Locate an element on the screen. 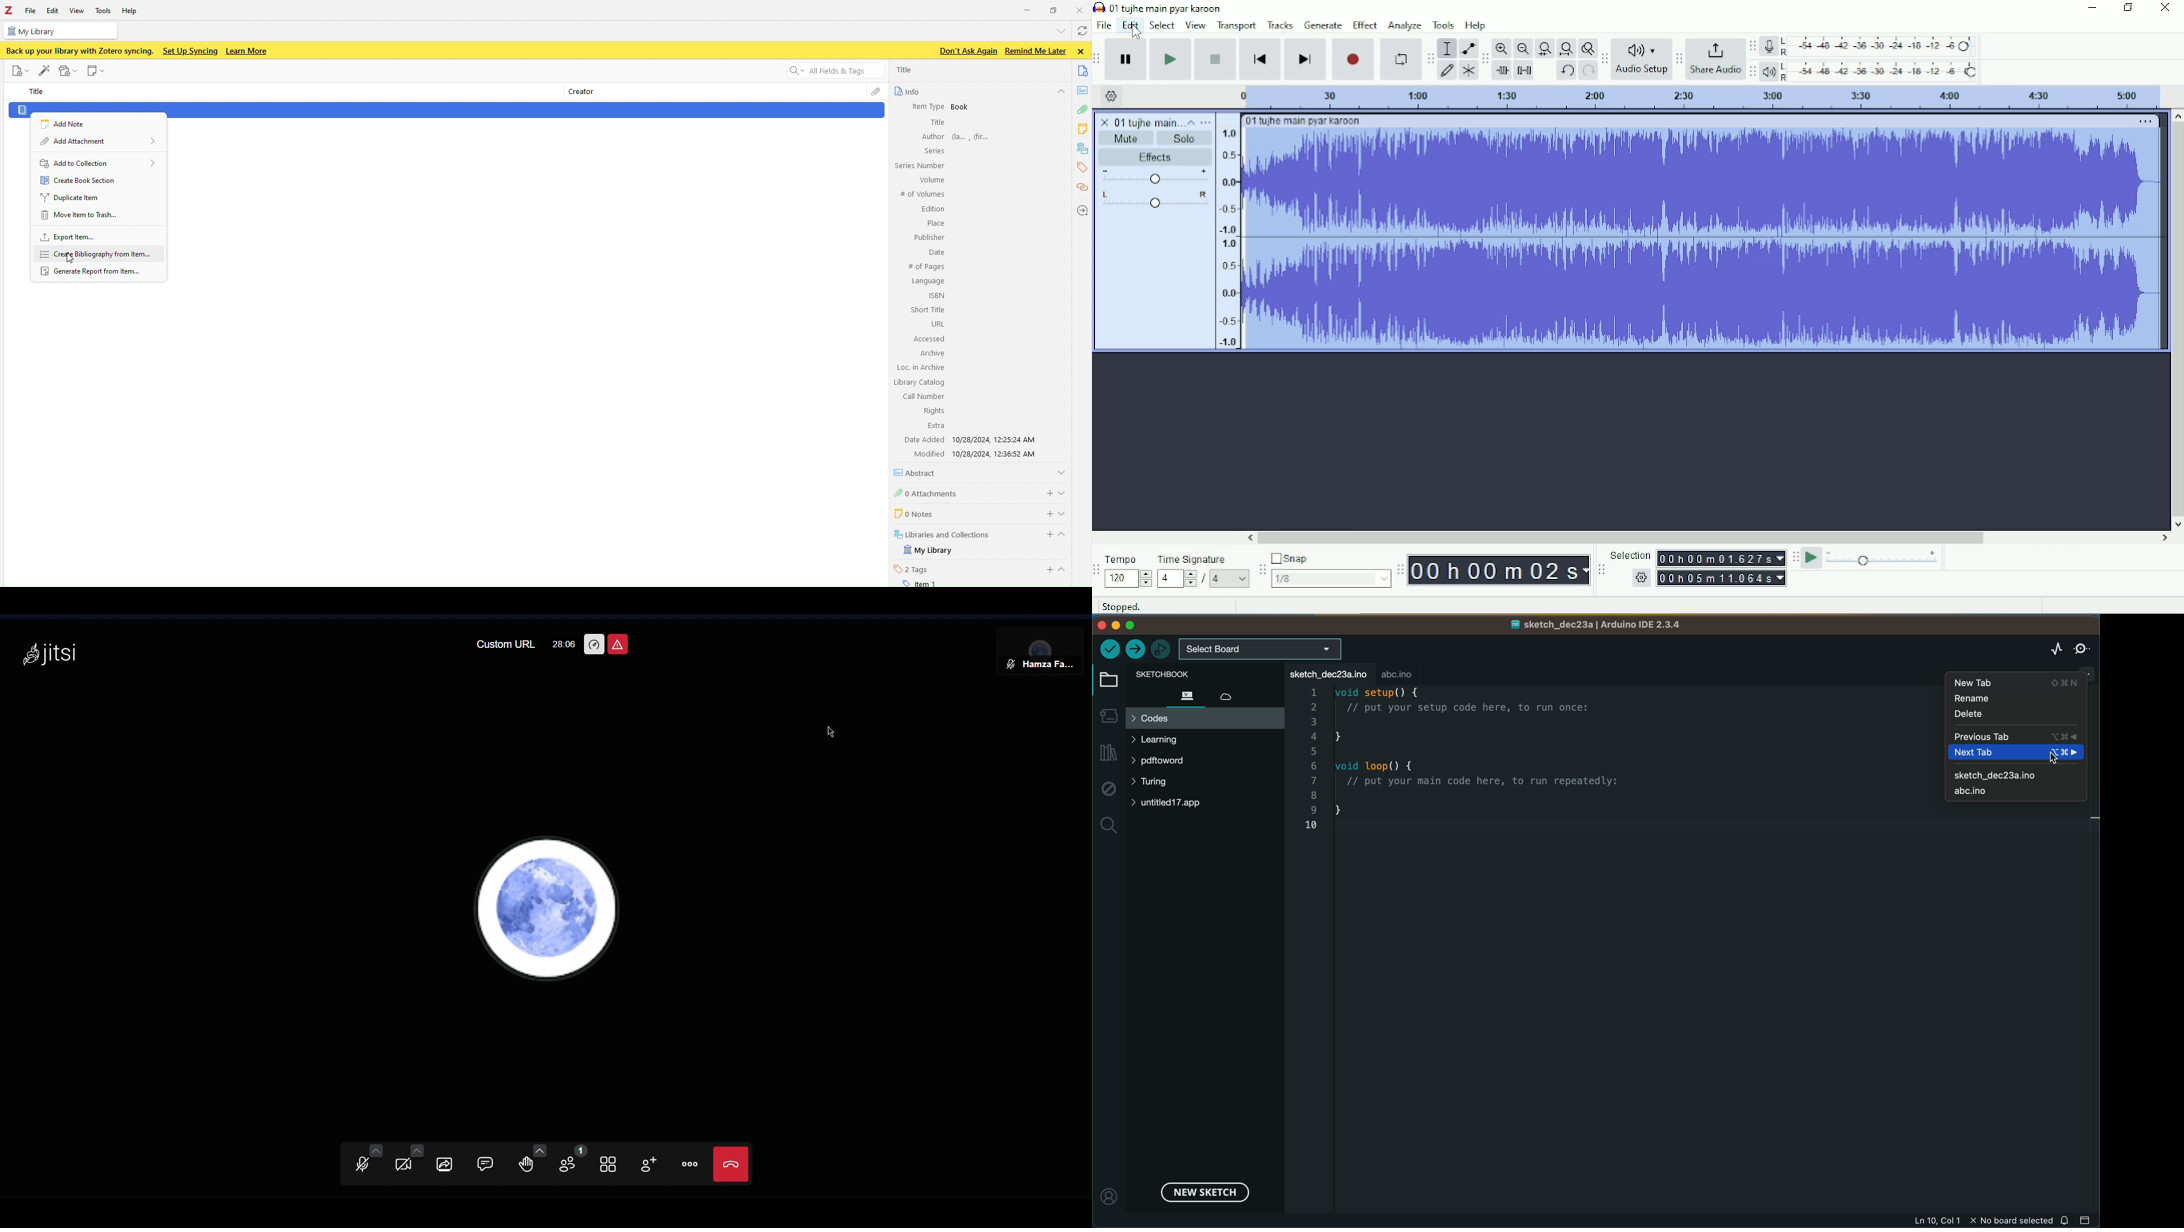 The height and width of the screenshot is (1232, 2184). Audio is located at coordinates (1704, 238).